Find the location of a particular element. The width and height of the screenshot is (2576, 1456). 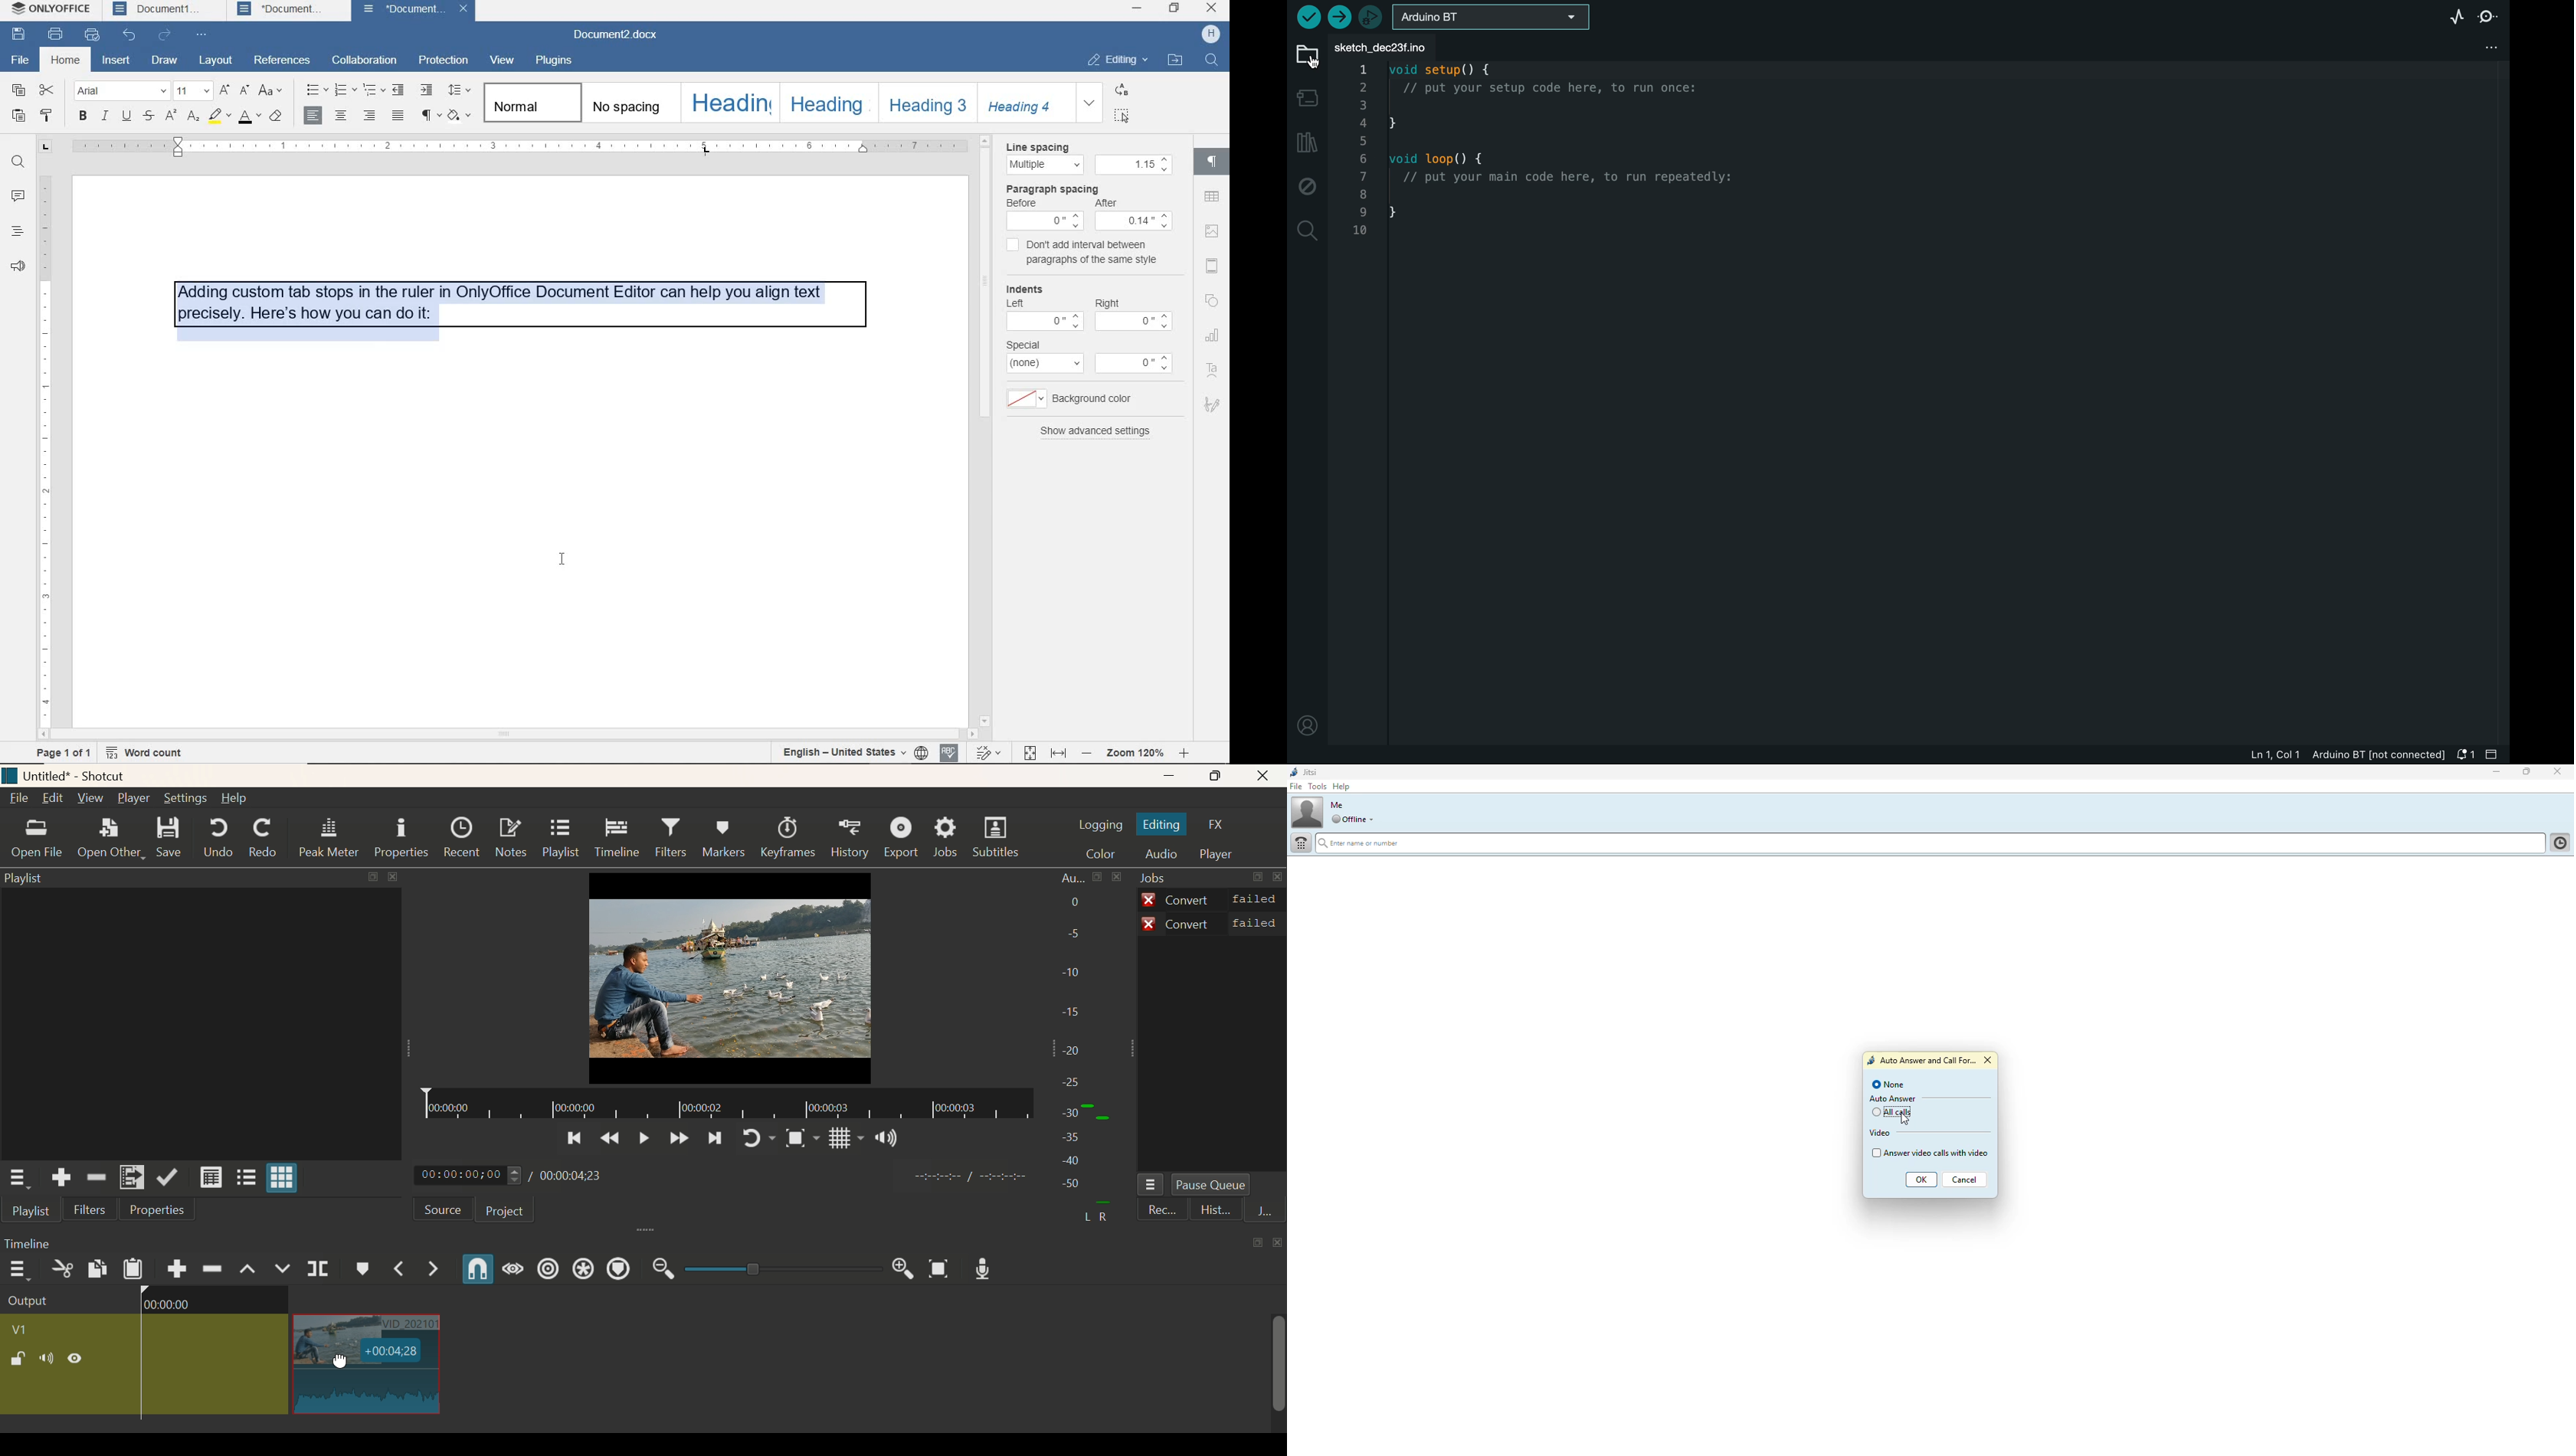

subscript is located at coordinates (194, 117).